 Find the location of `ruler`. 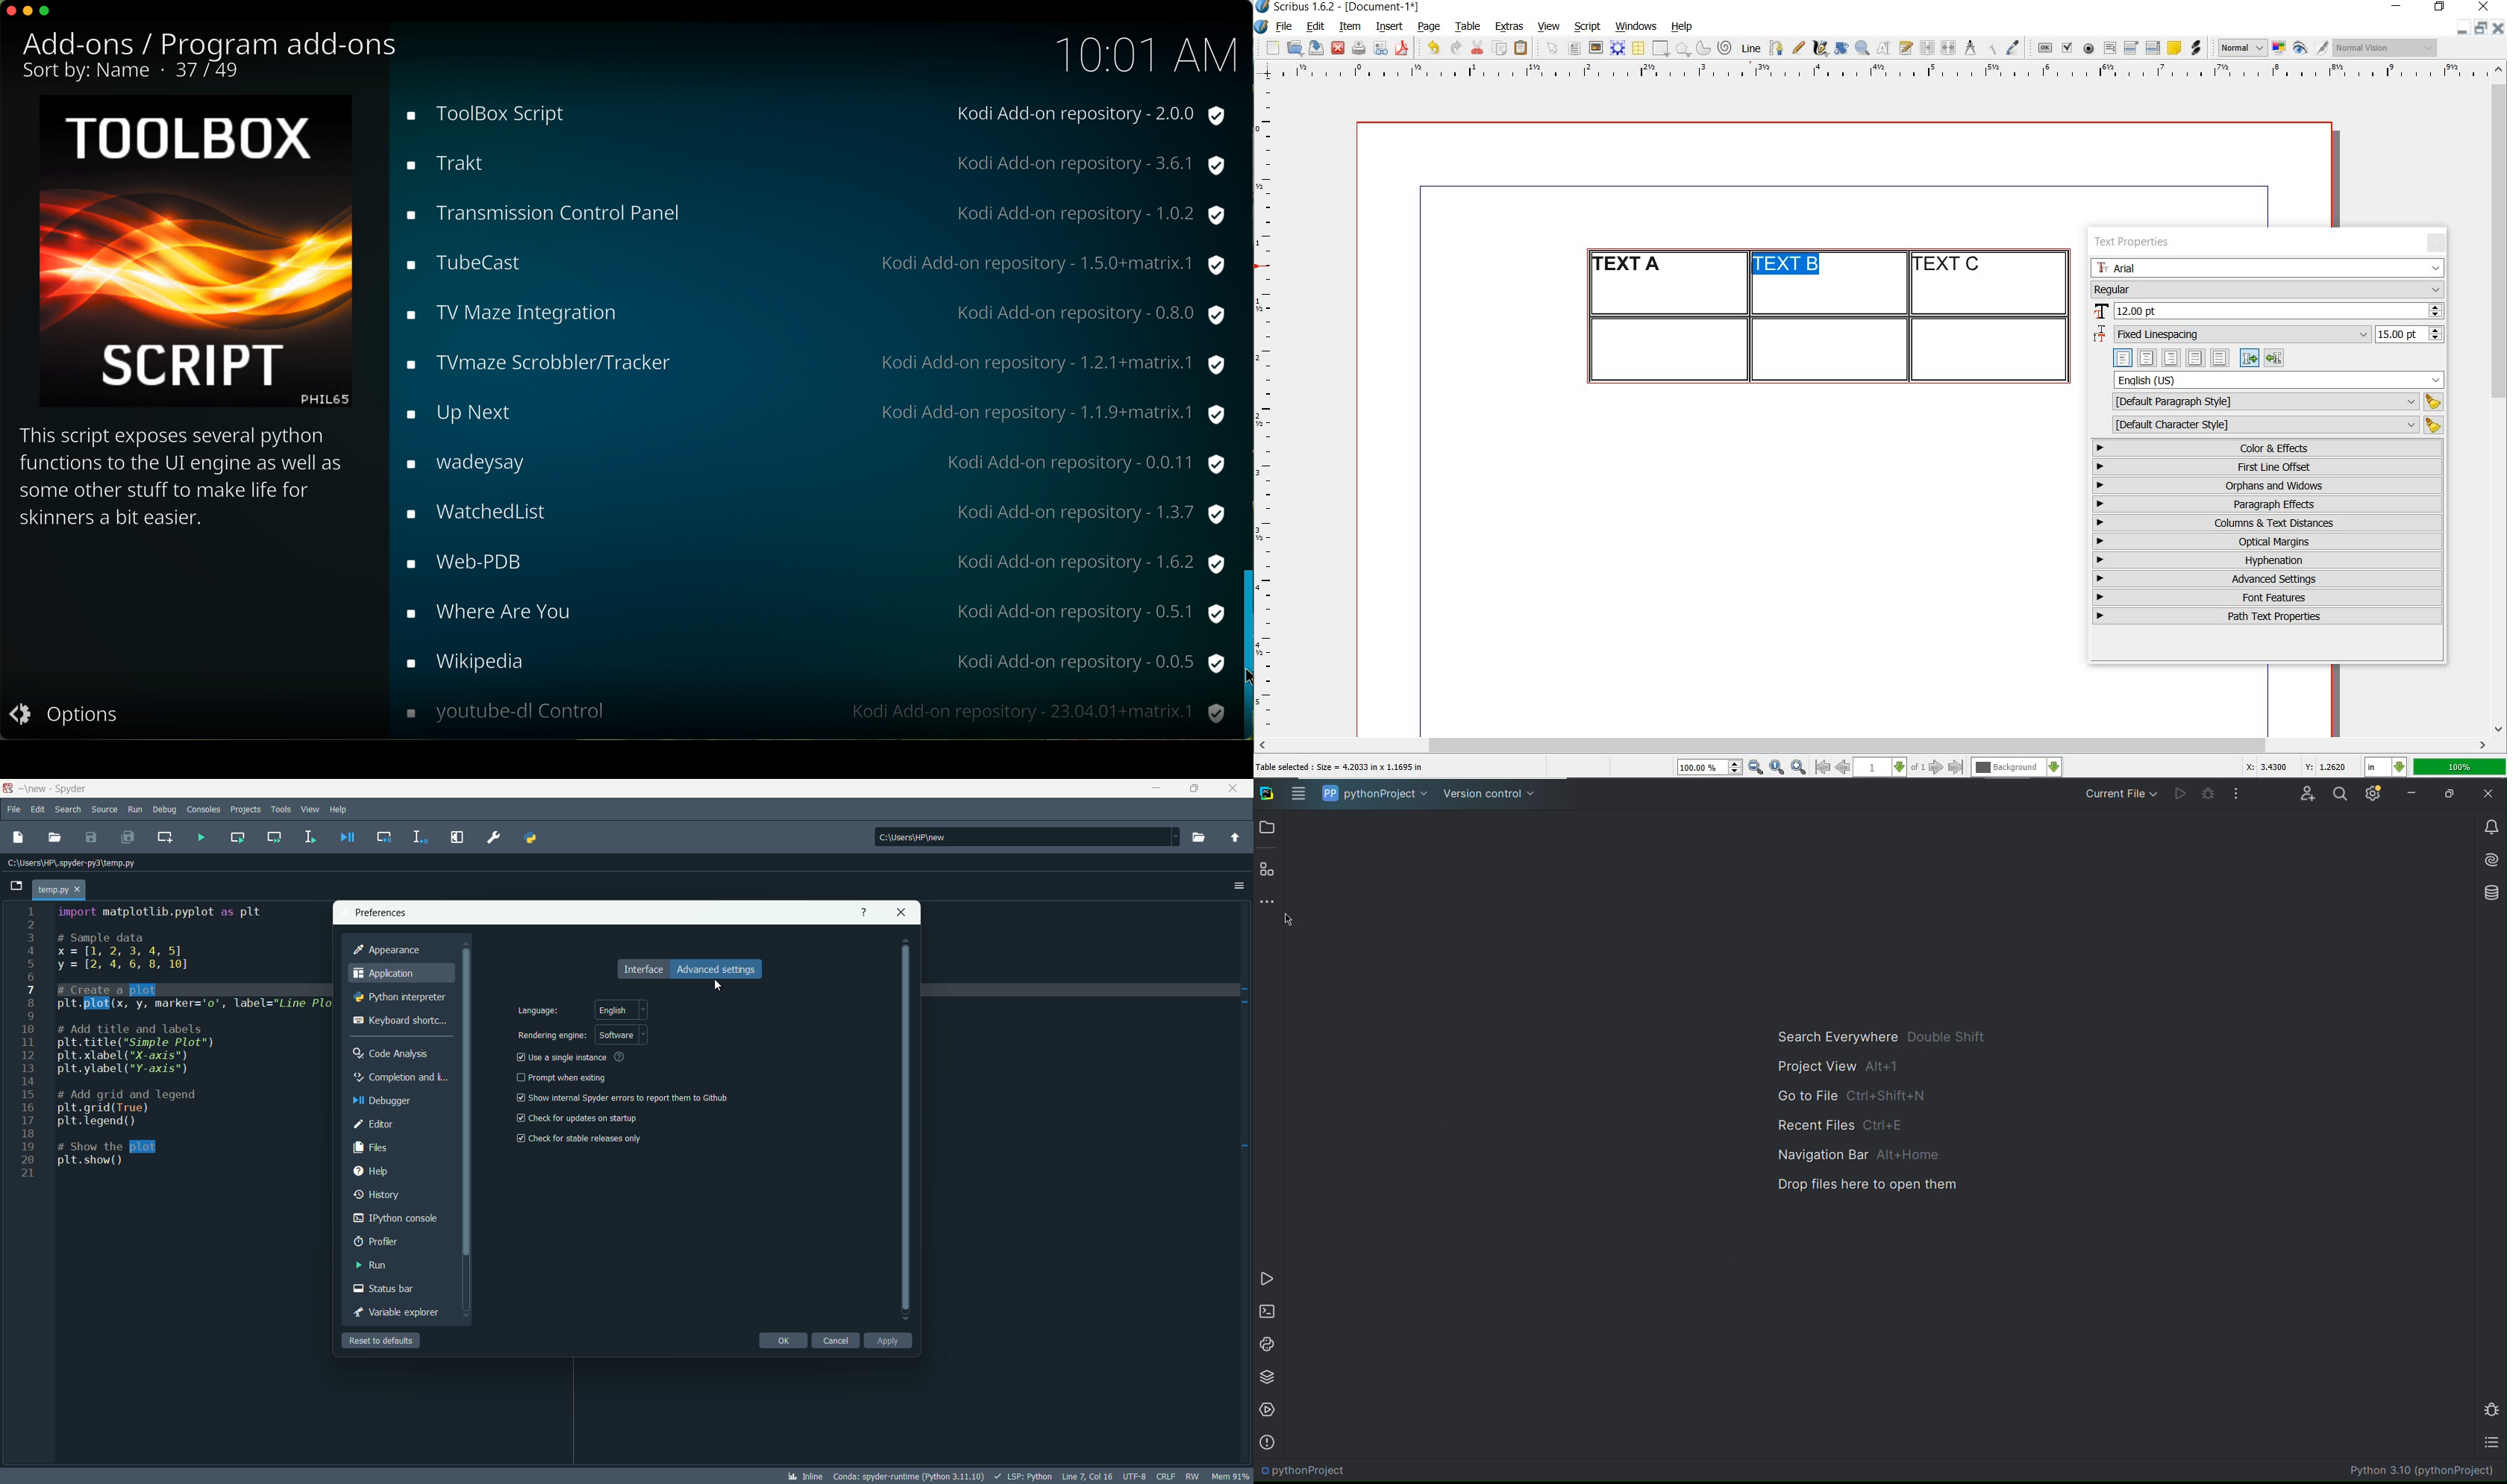

ruler is located at coordinates (1890, 72).